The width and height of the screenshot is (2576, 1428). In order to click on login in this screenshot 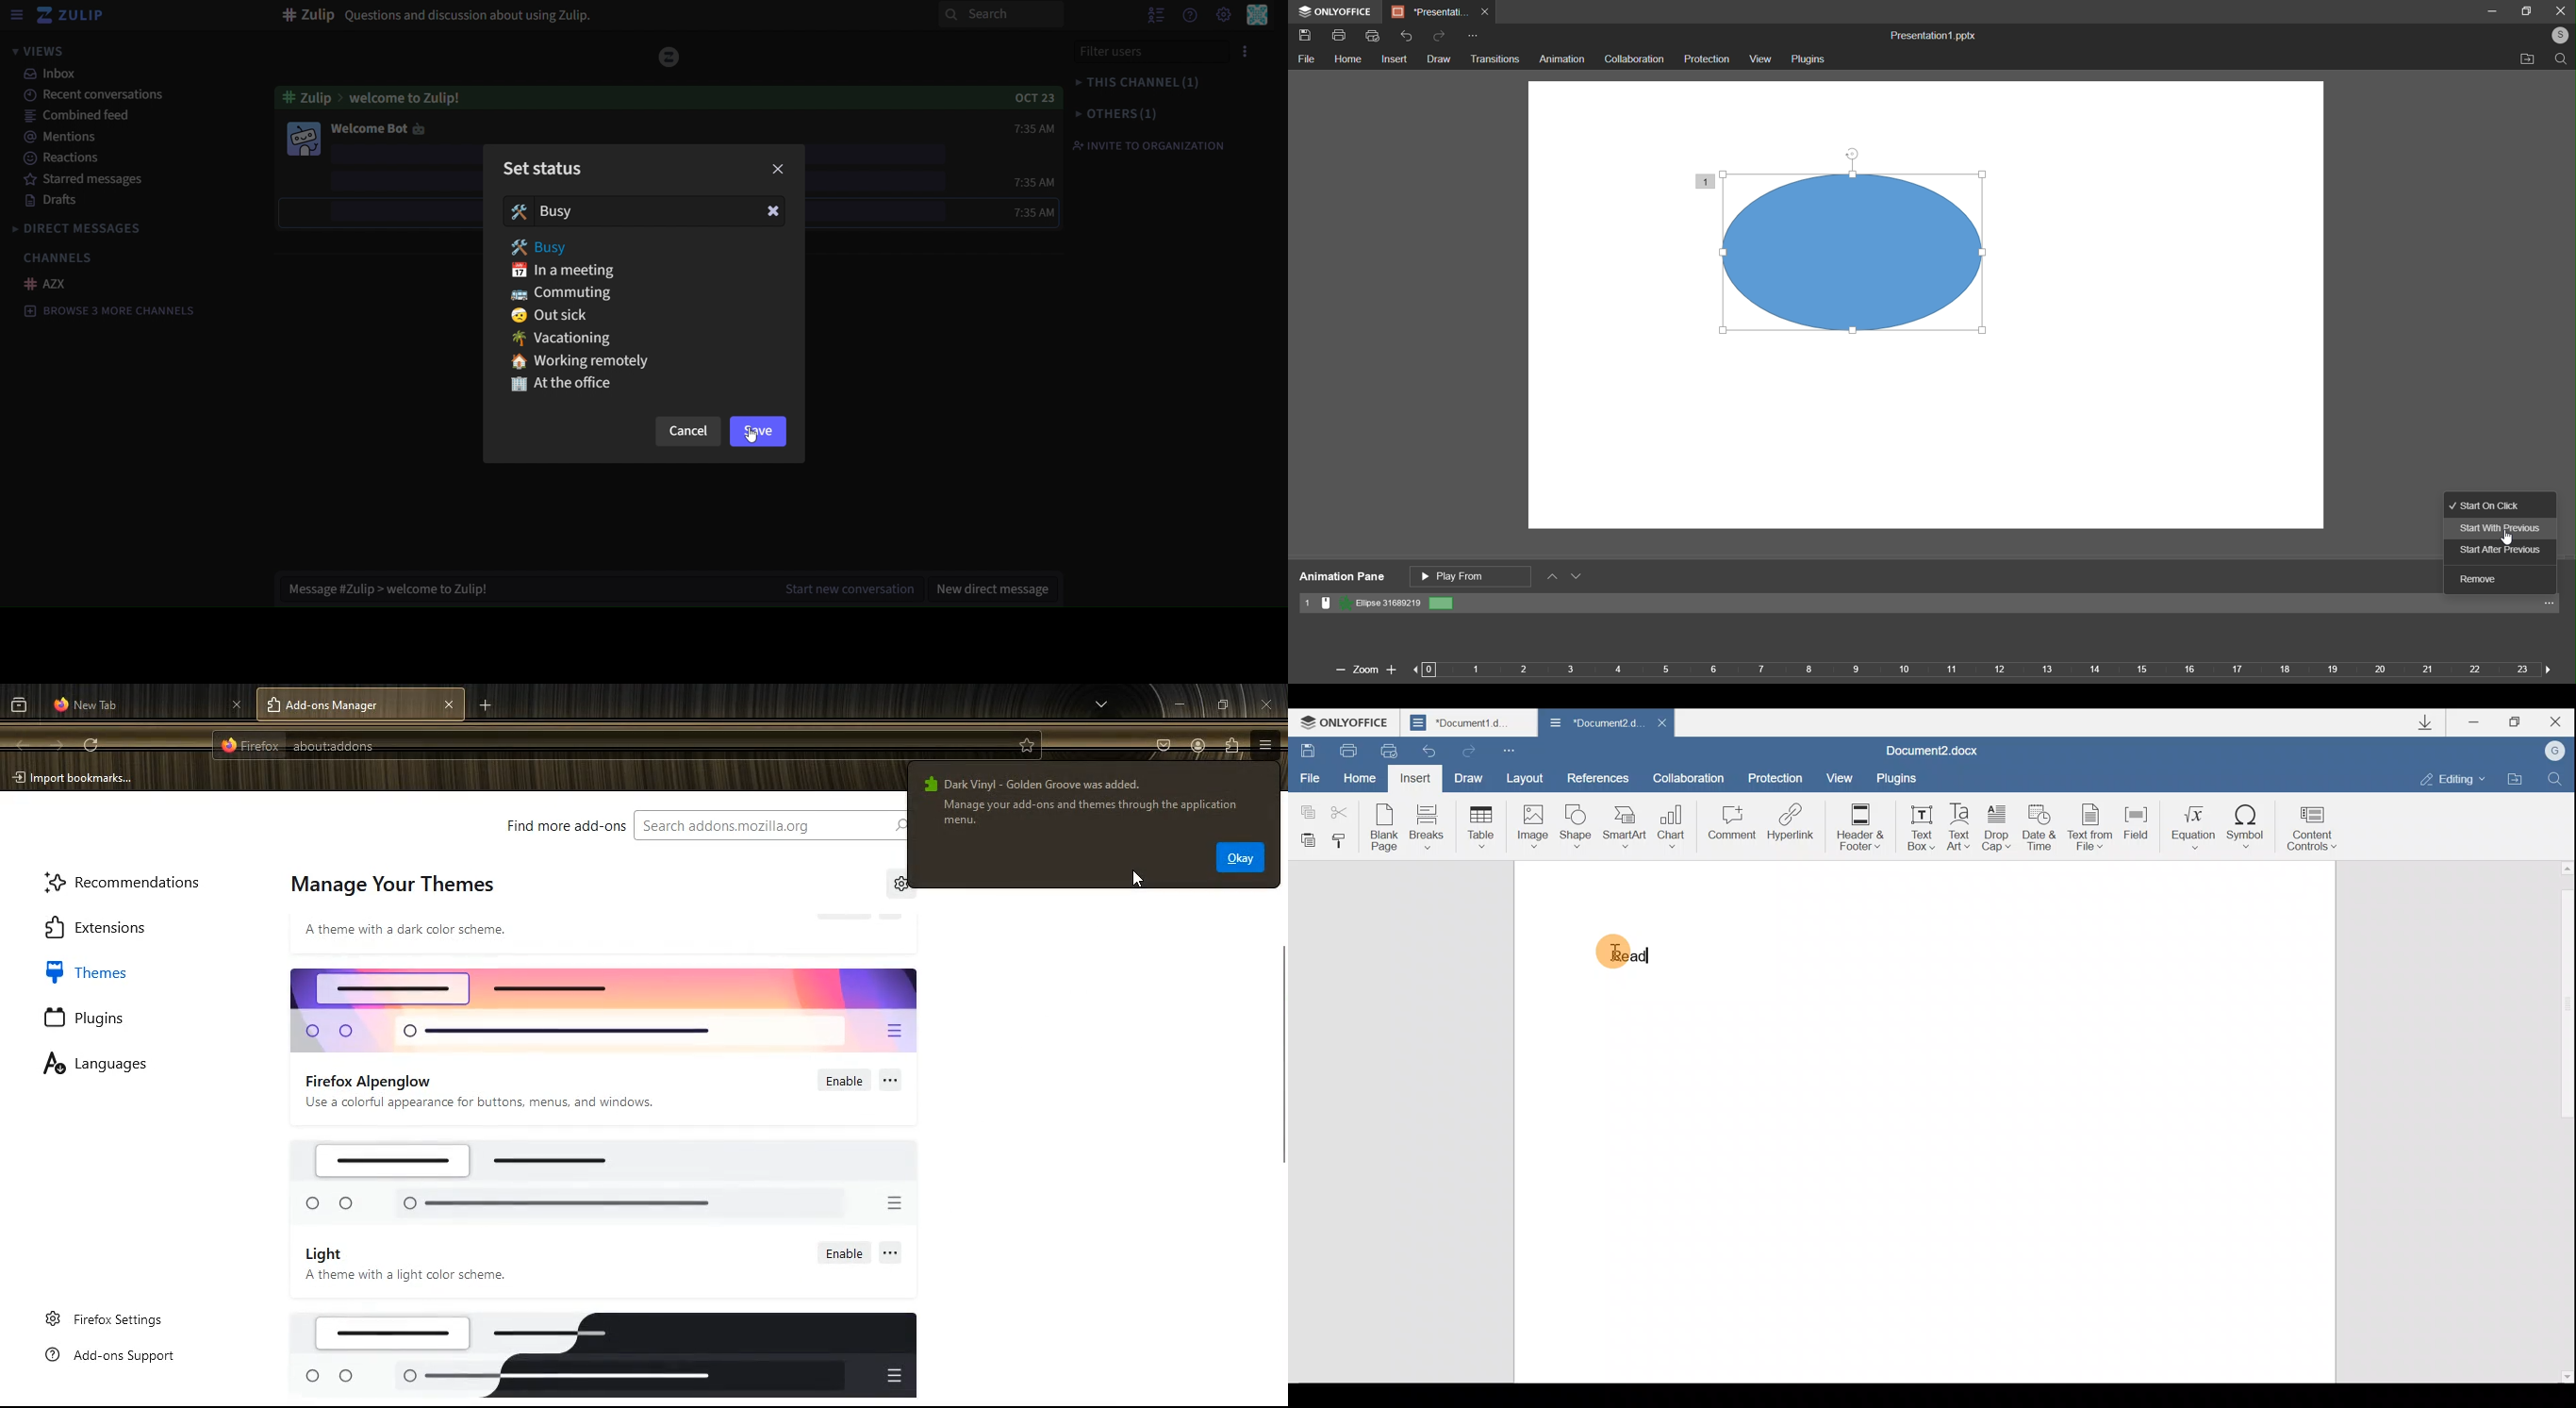, I will do `click(2559, 34)`.